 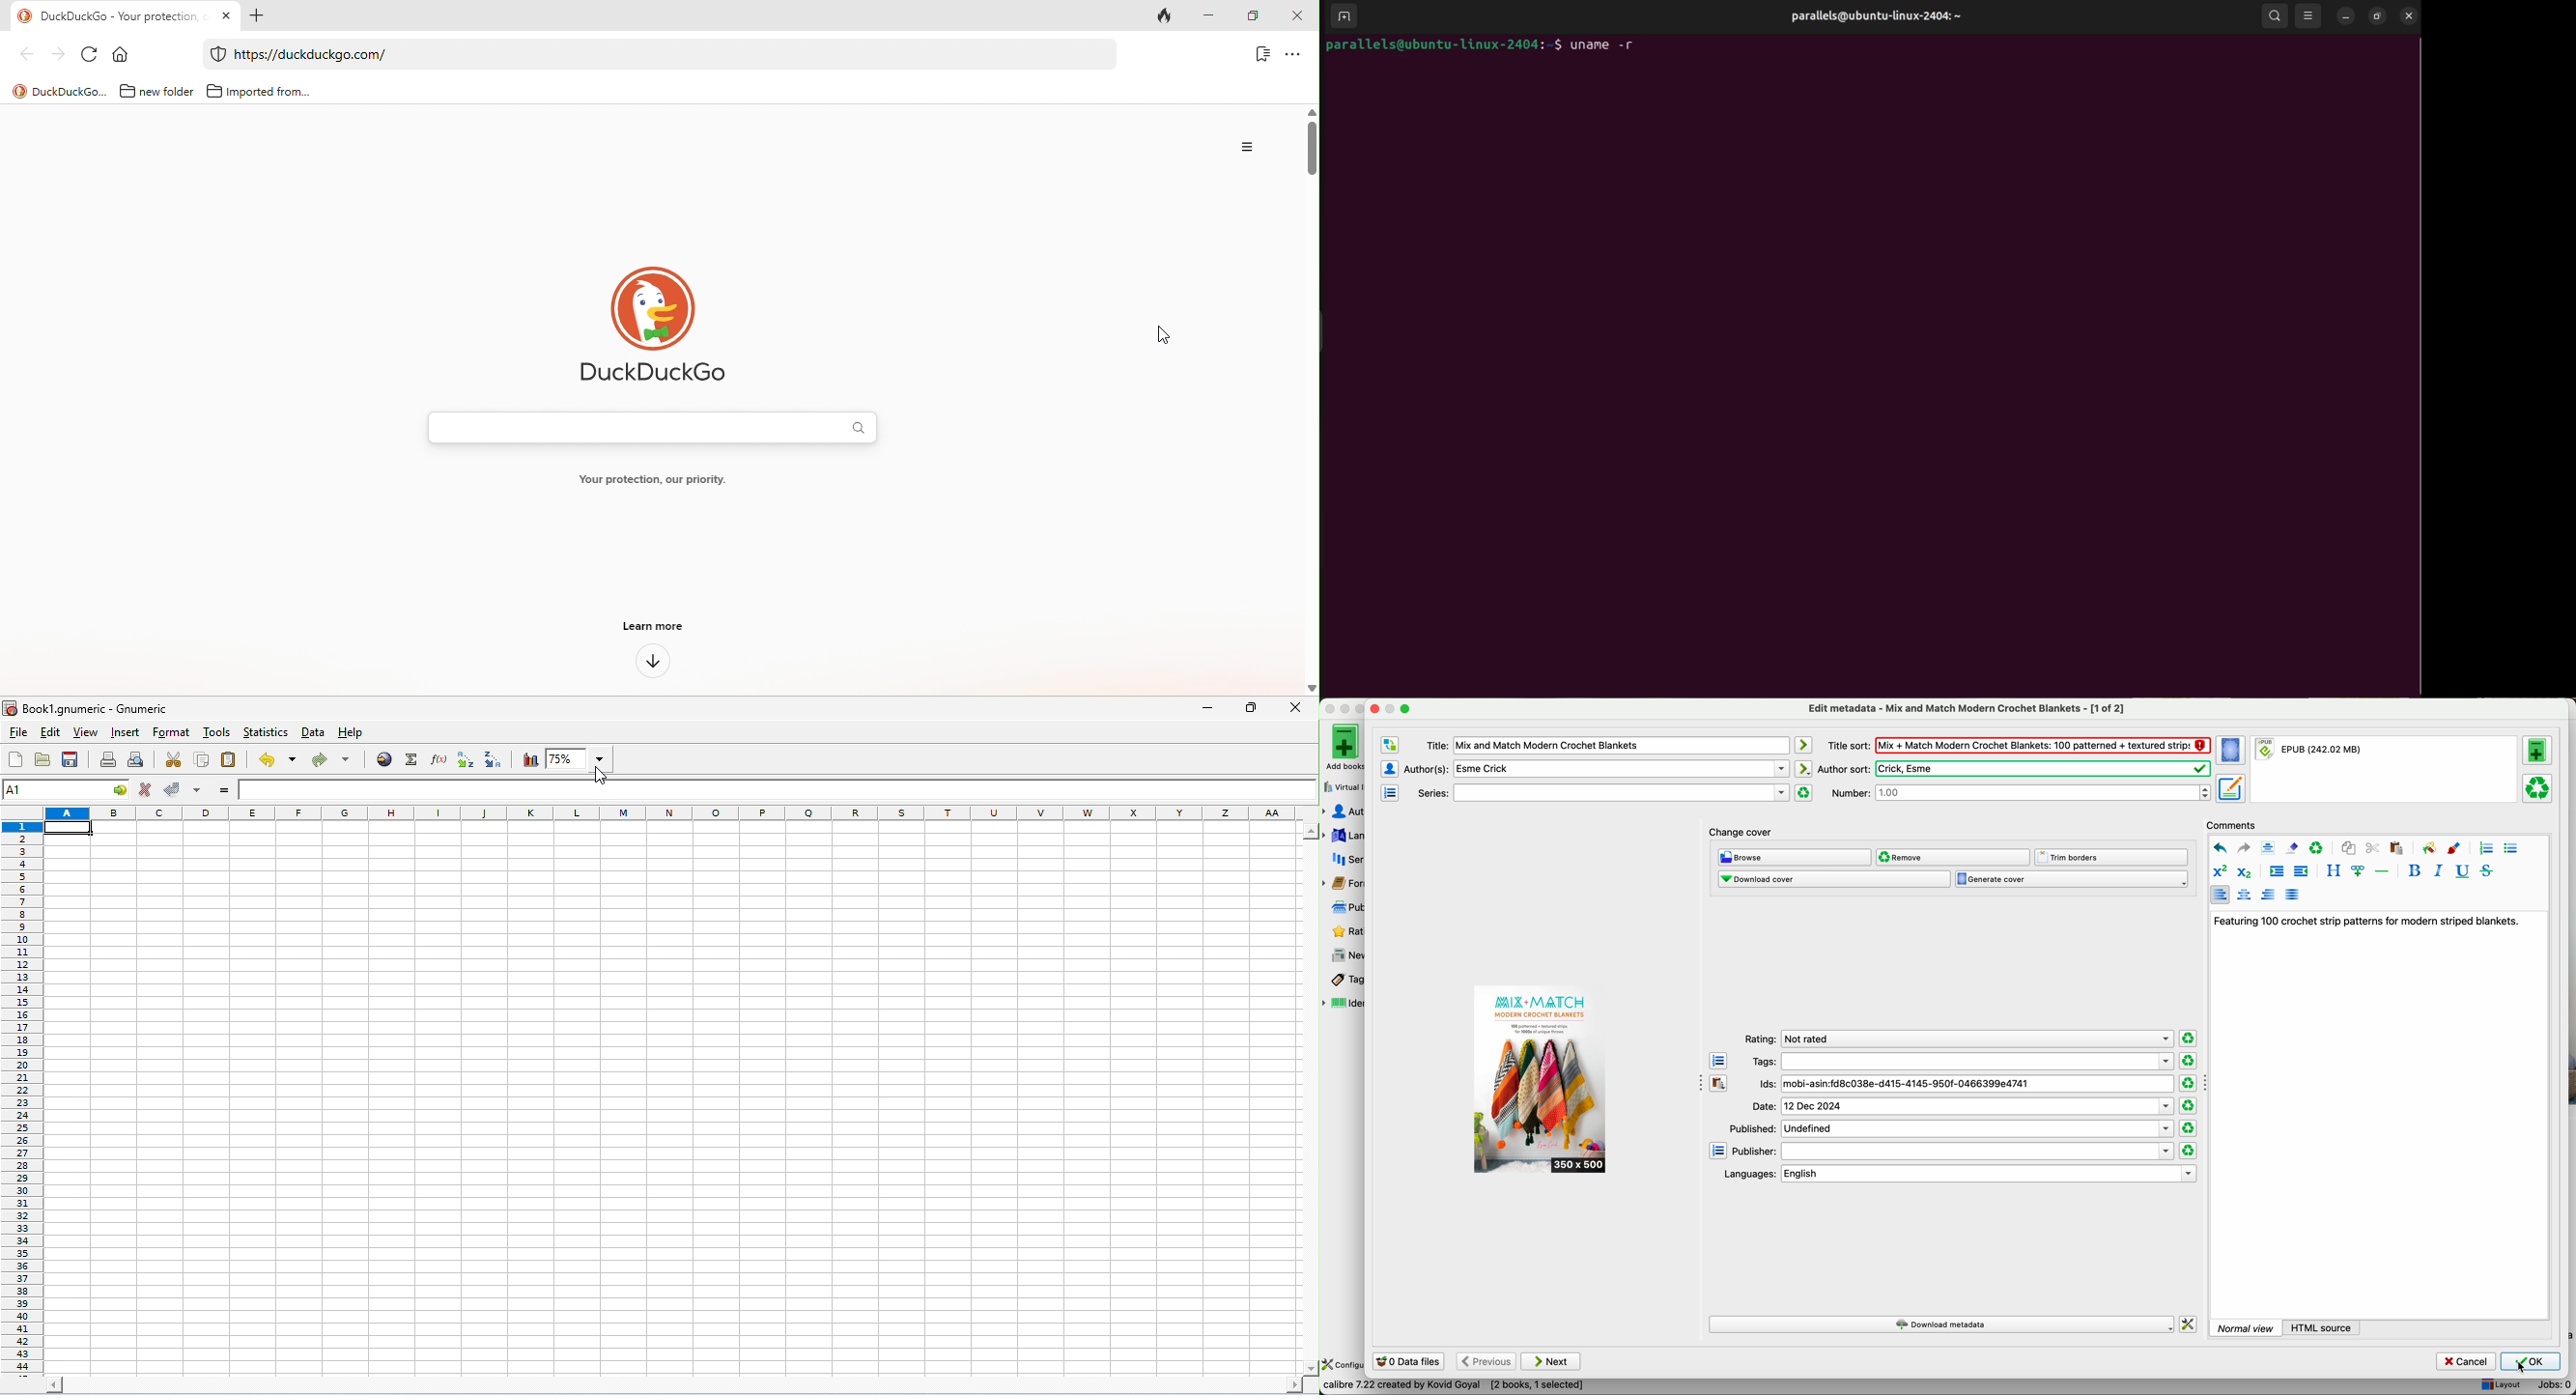 I want to click on data, so click(x=1453, y=1387).